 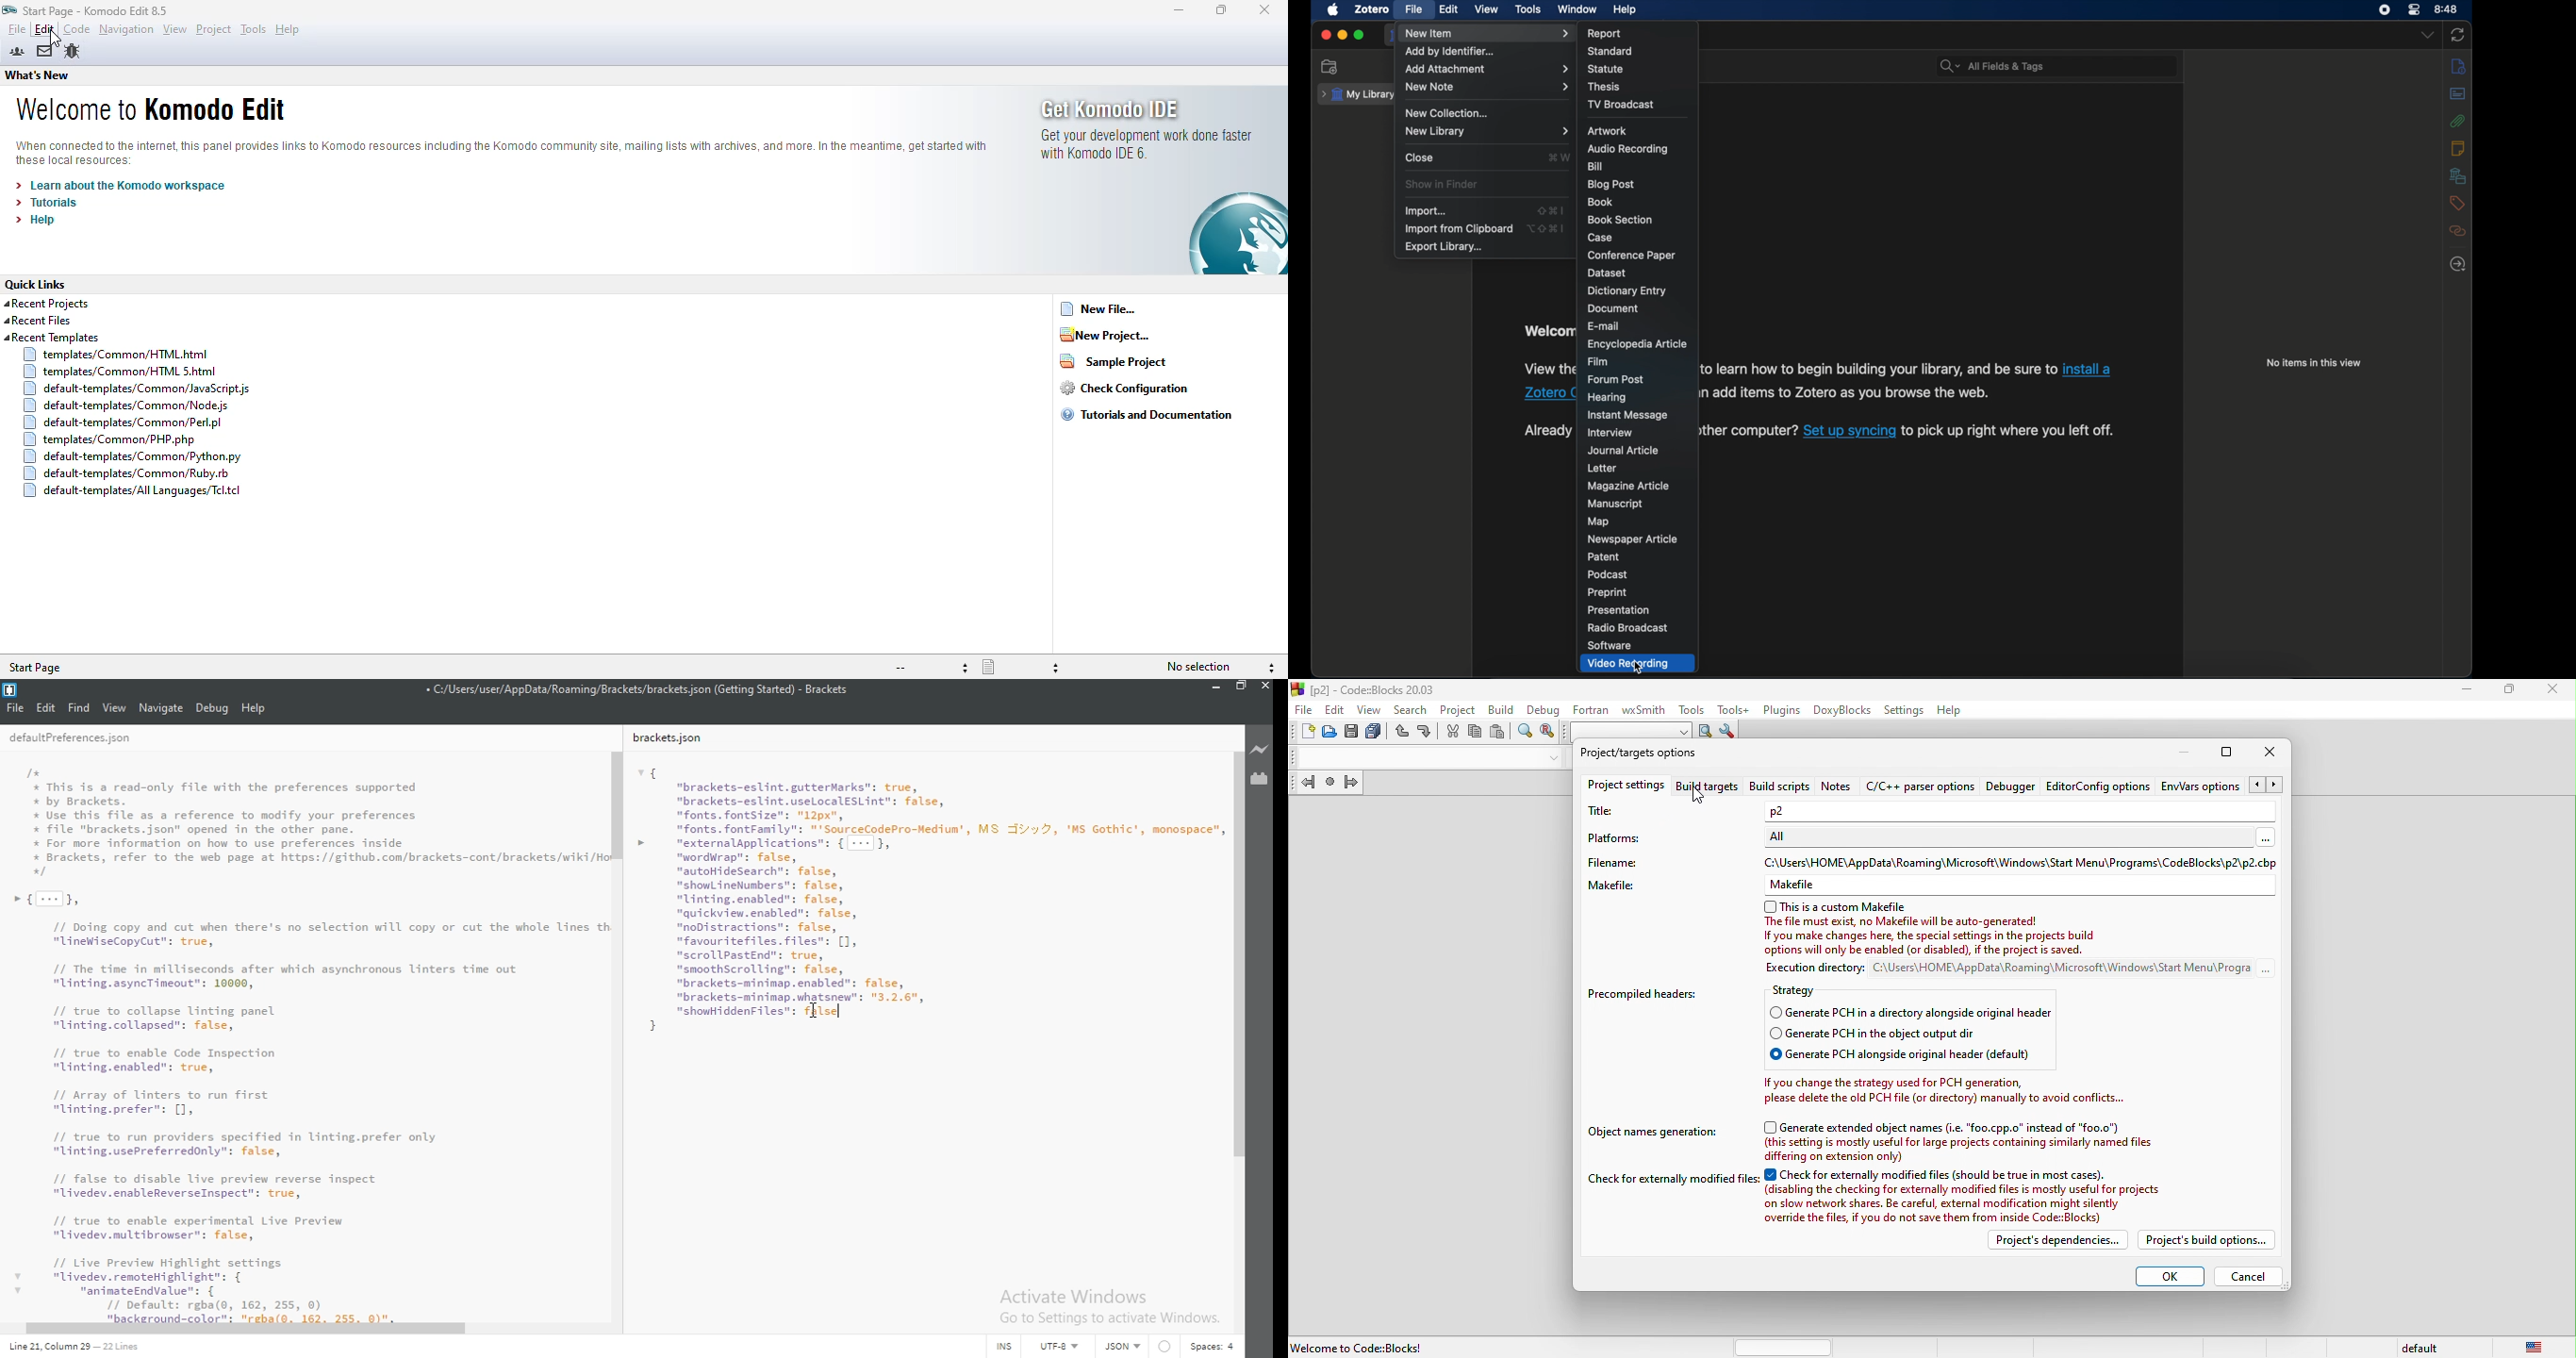 I want to click on new note, so click(x=1485, y=86).